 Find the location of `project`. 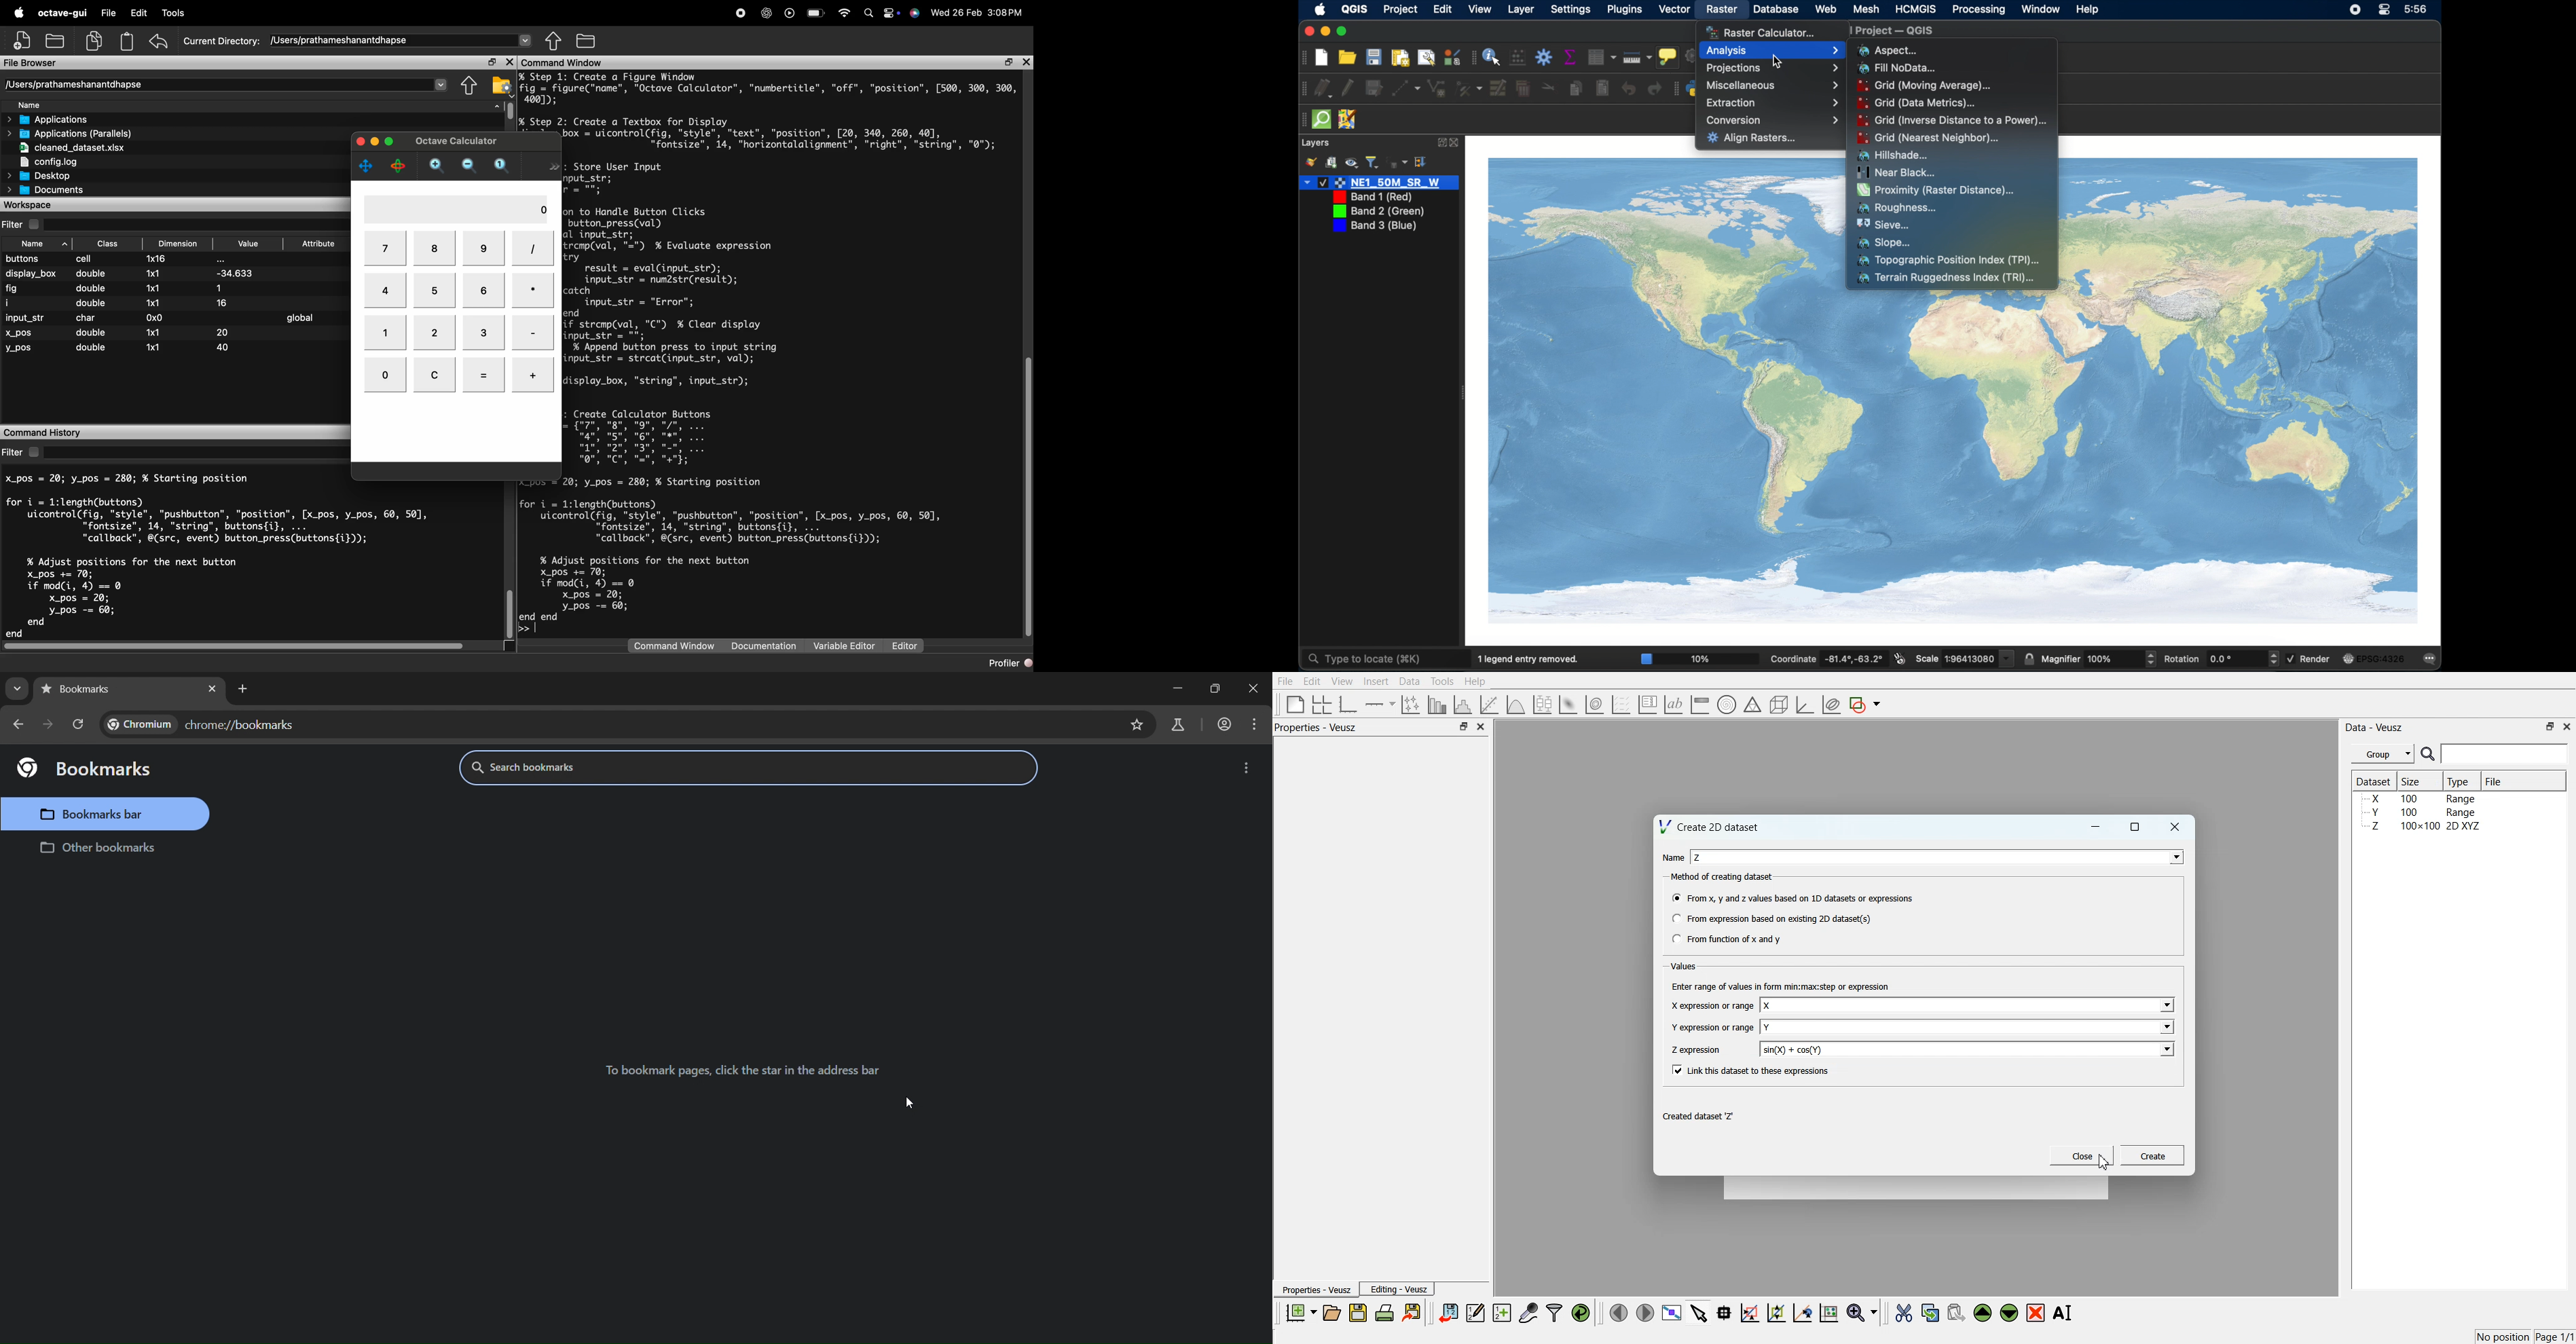

project is located at coordinates (1401, 10).